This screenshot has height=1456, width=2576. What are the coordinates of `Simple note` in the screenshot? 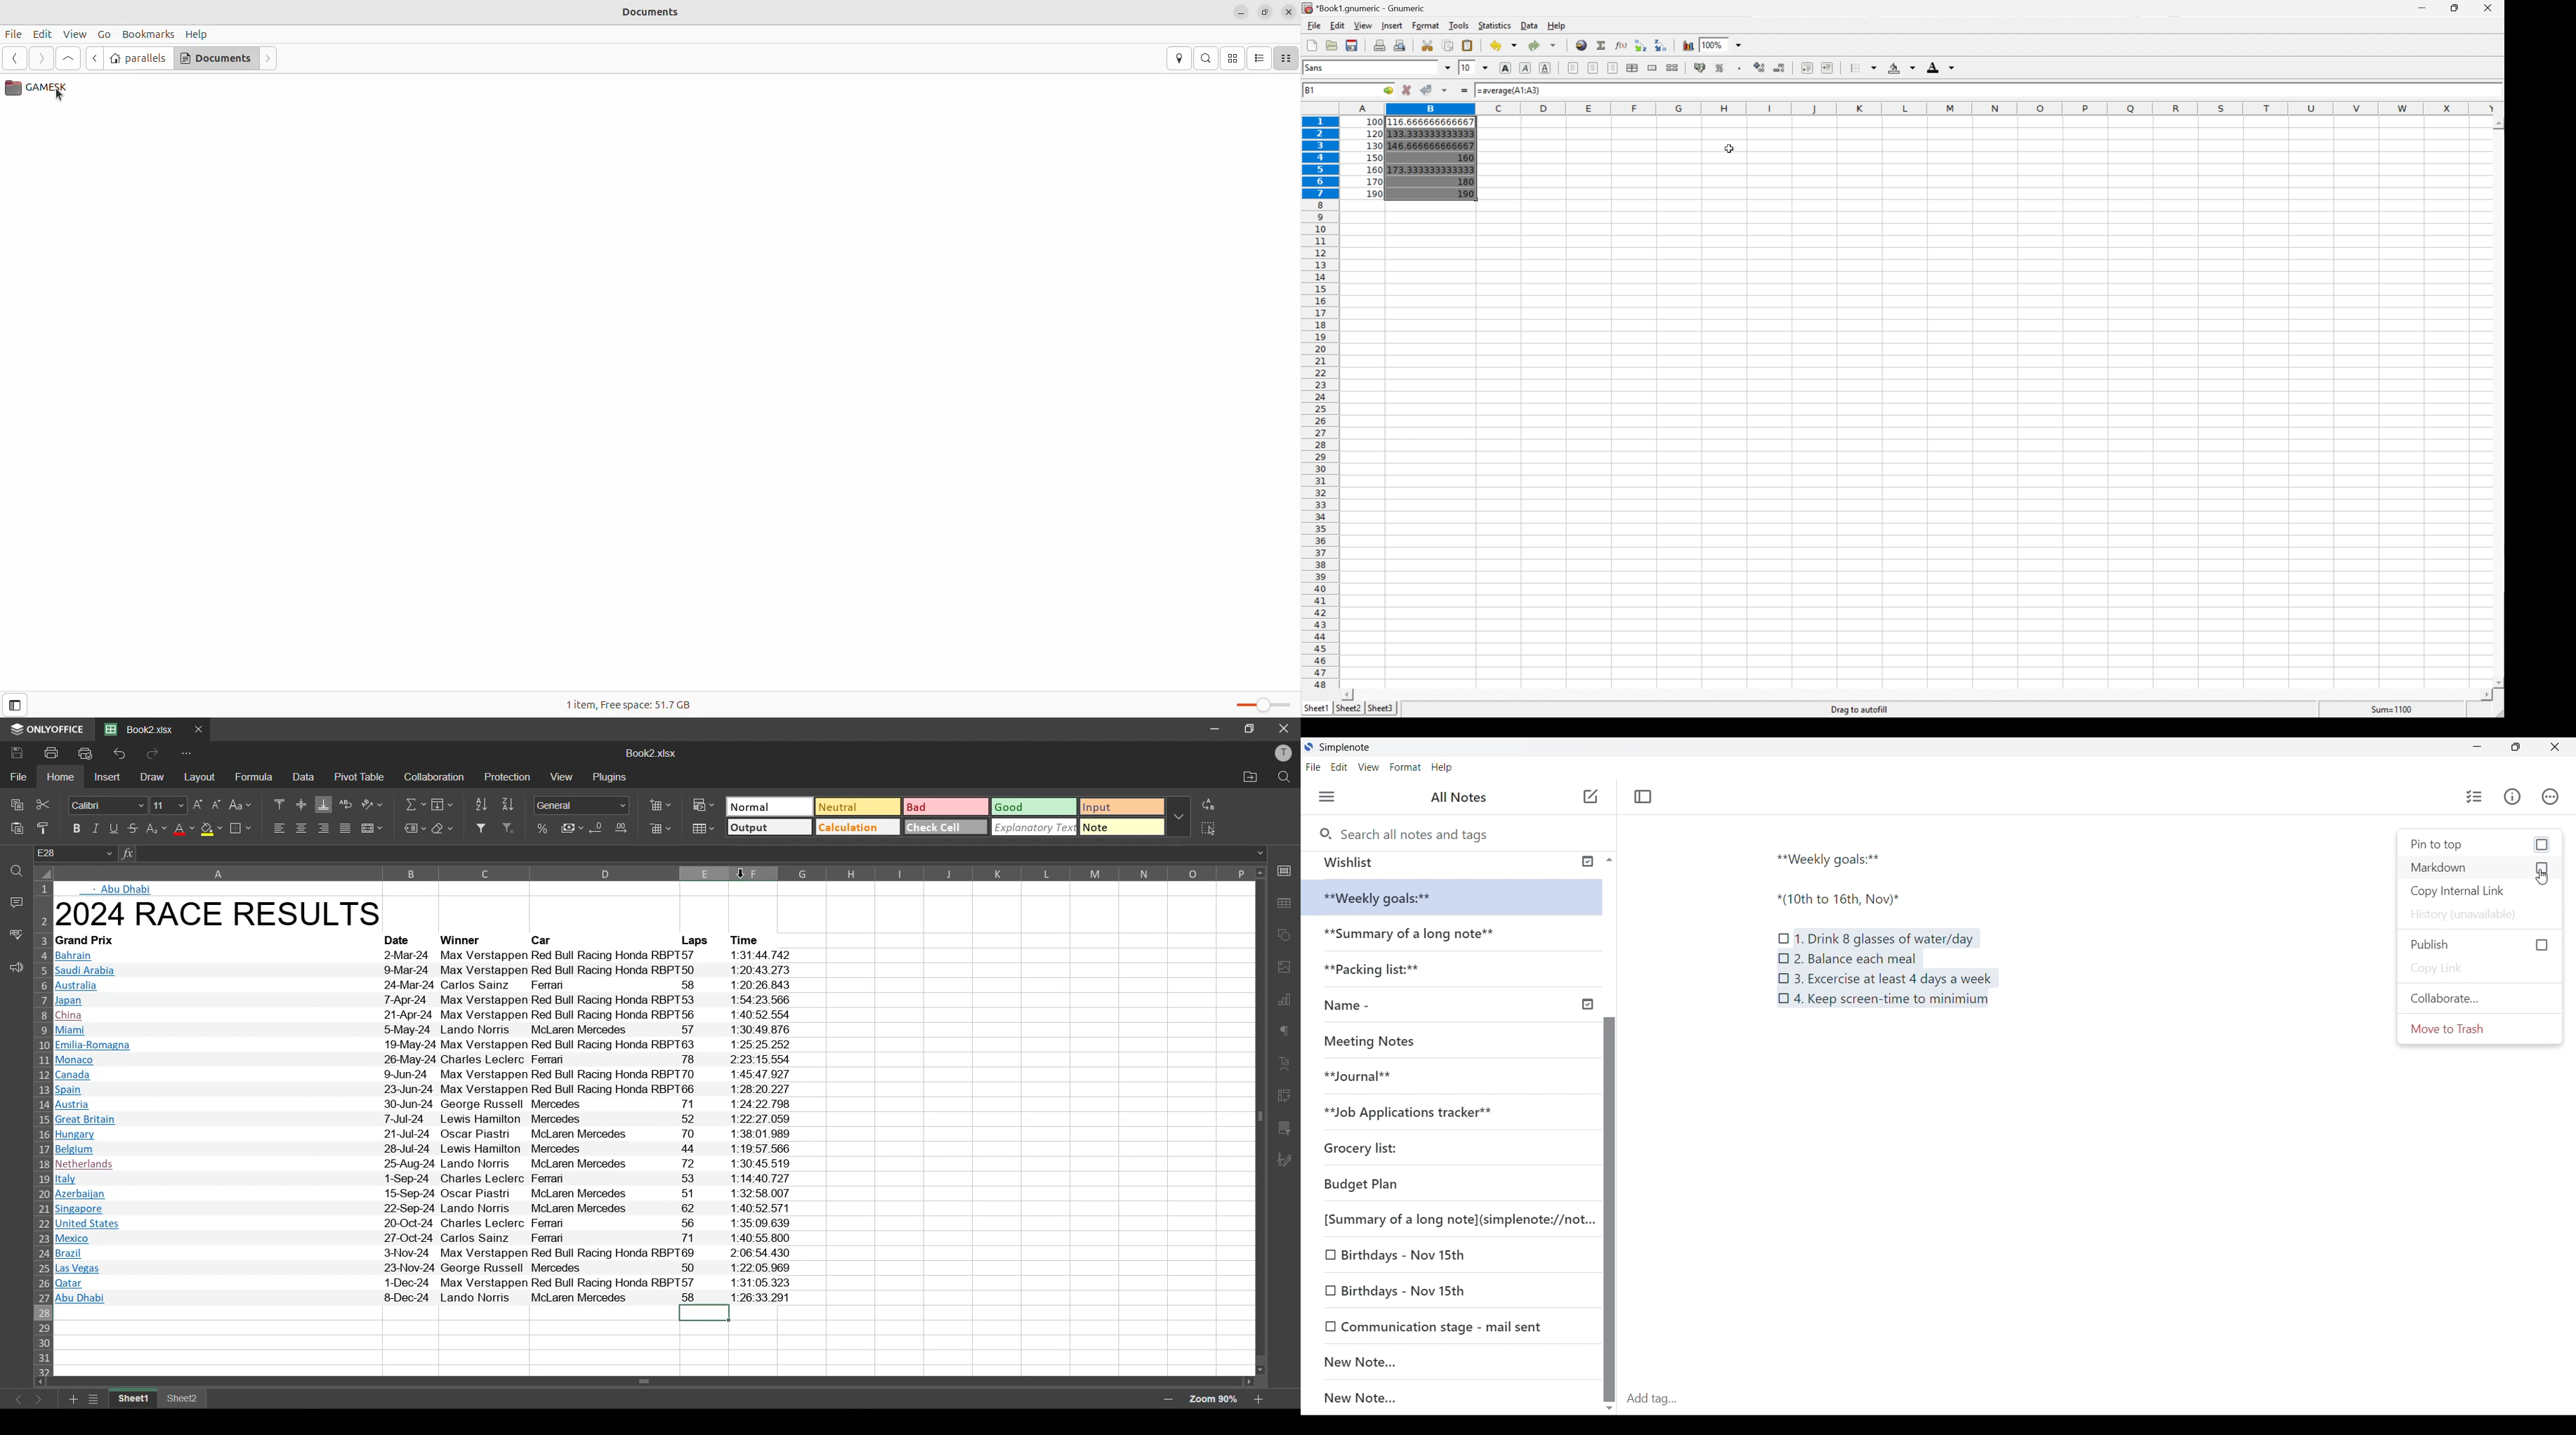 It's located at (1346, 747).